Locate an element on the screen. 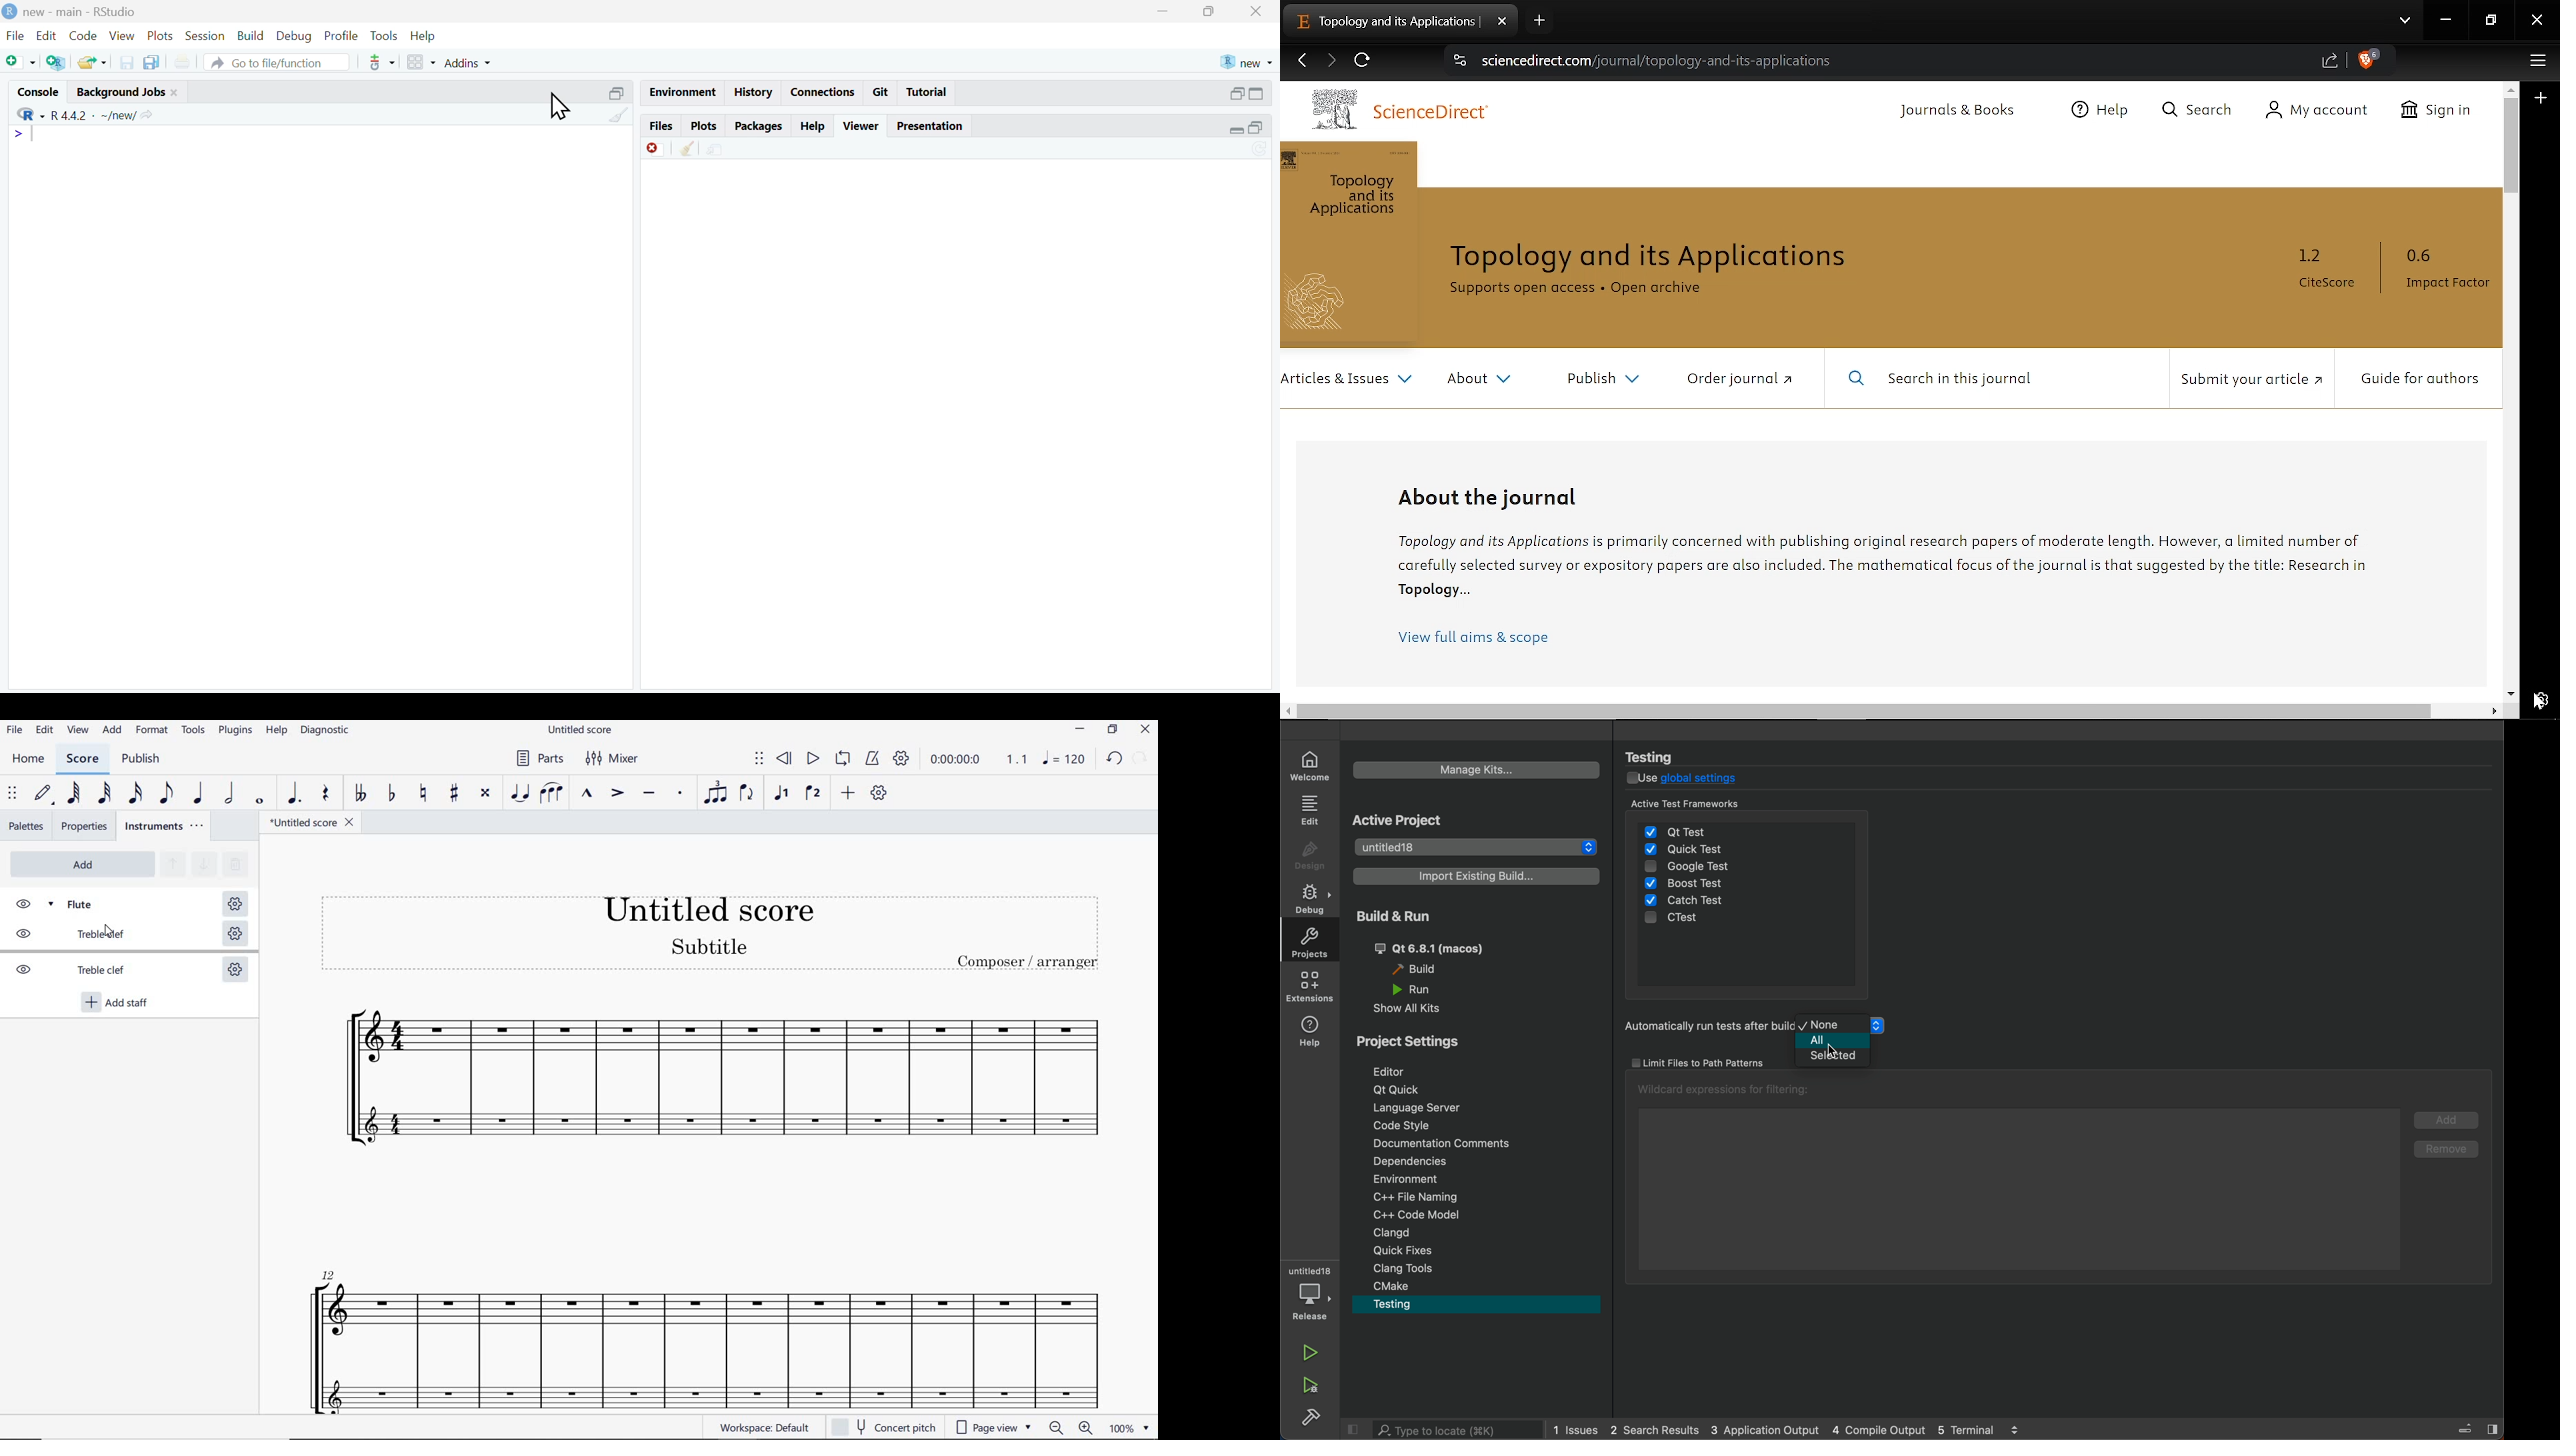  share folder as is located at coordinates (93, 62).